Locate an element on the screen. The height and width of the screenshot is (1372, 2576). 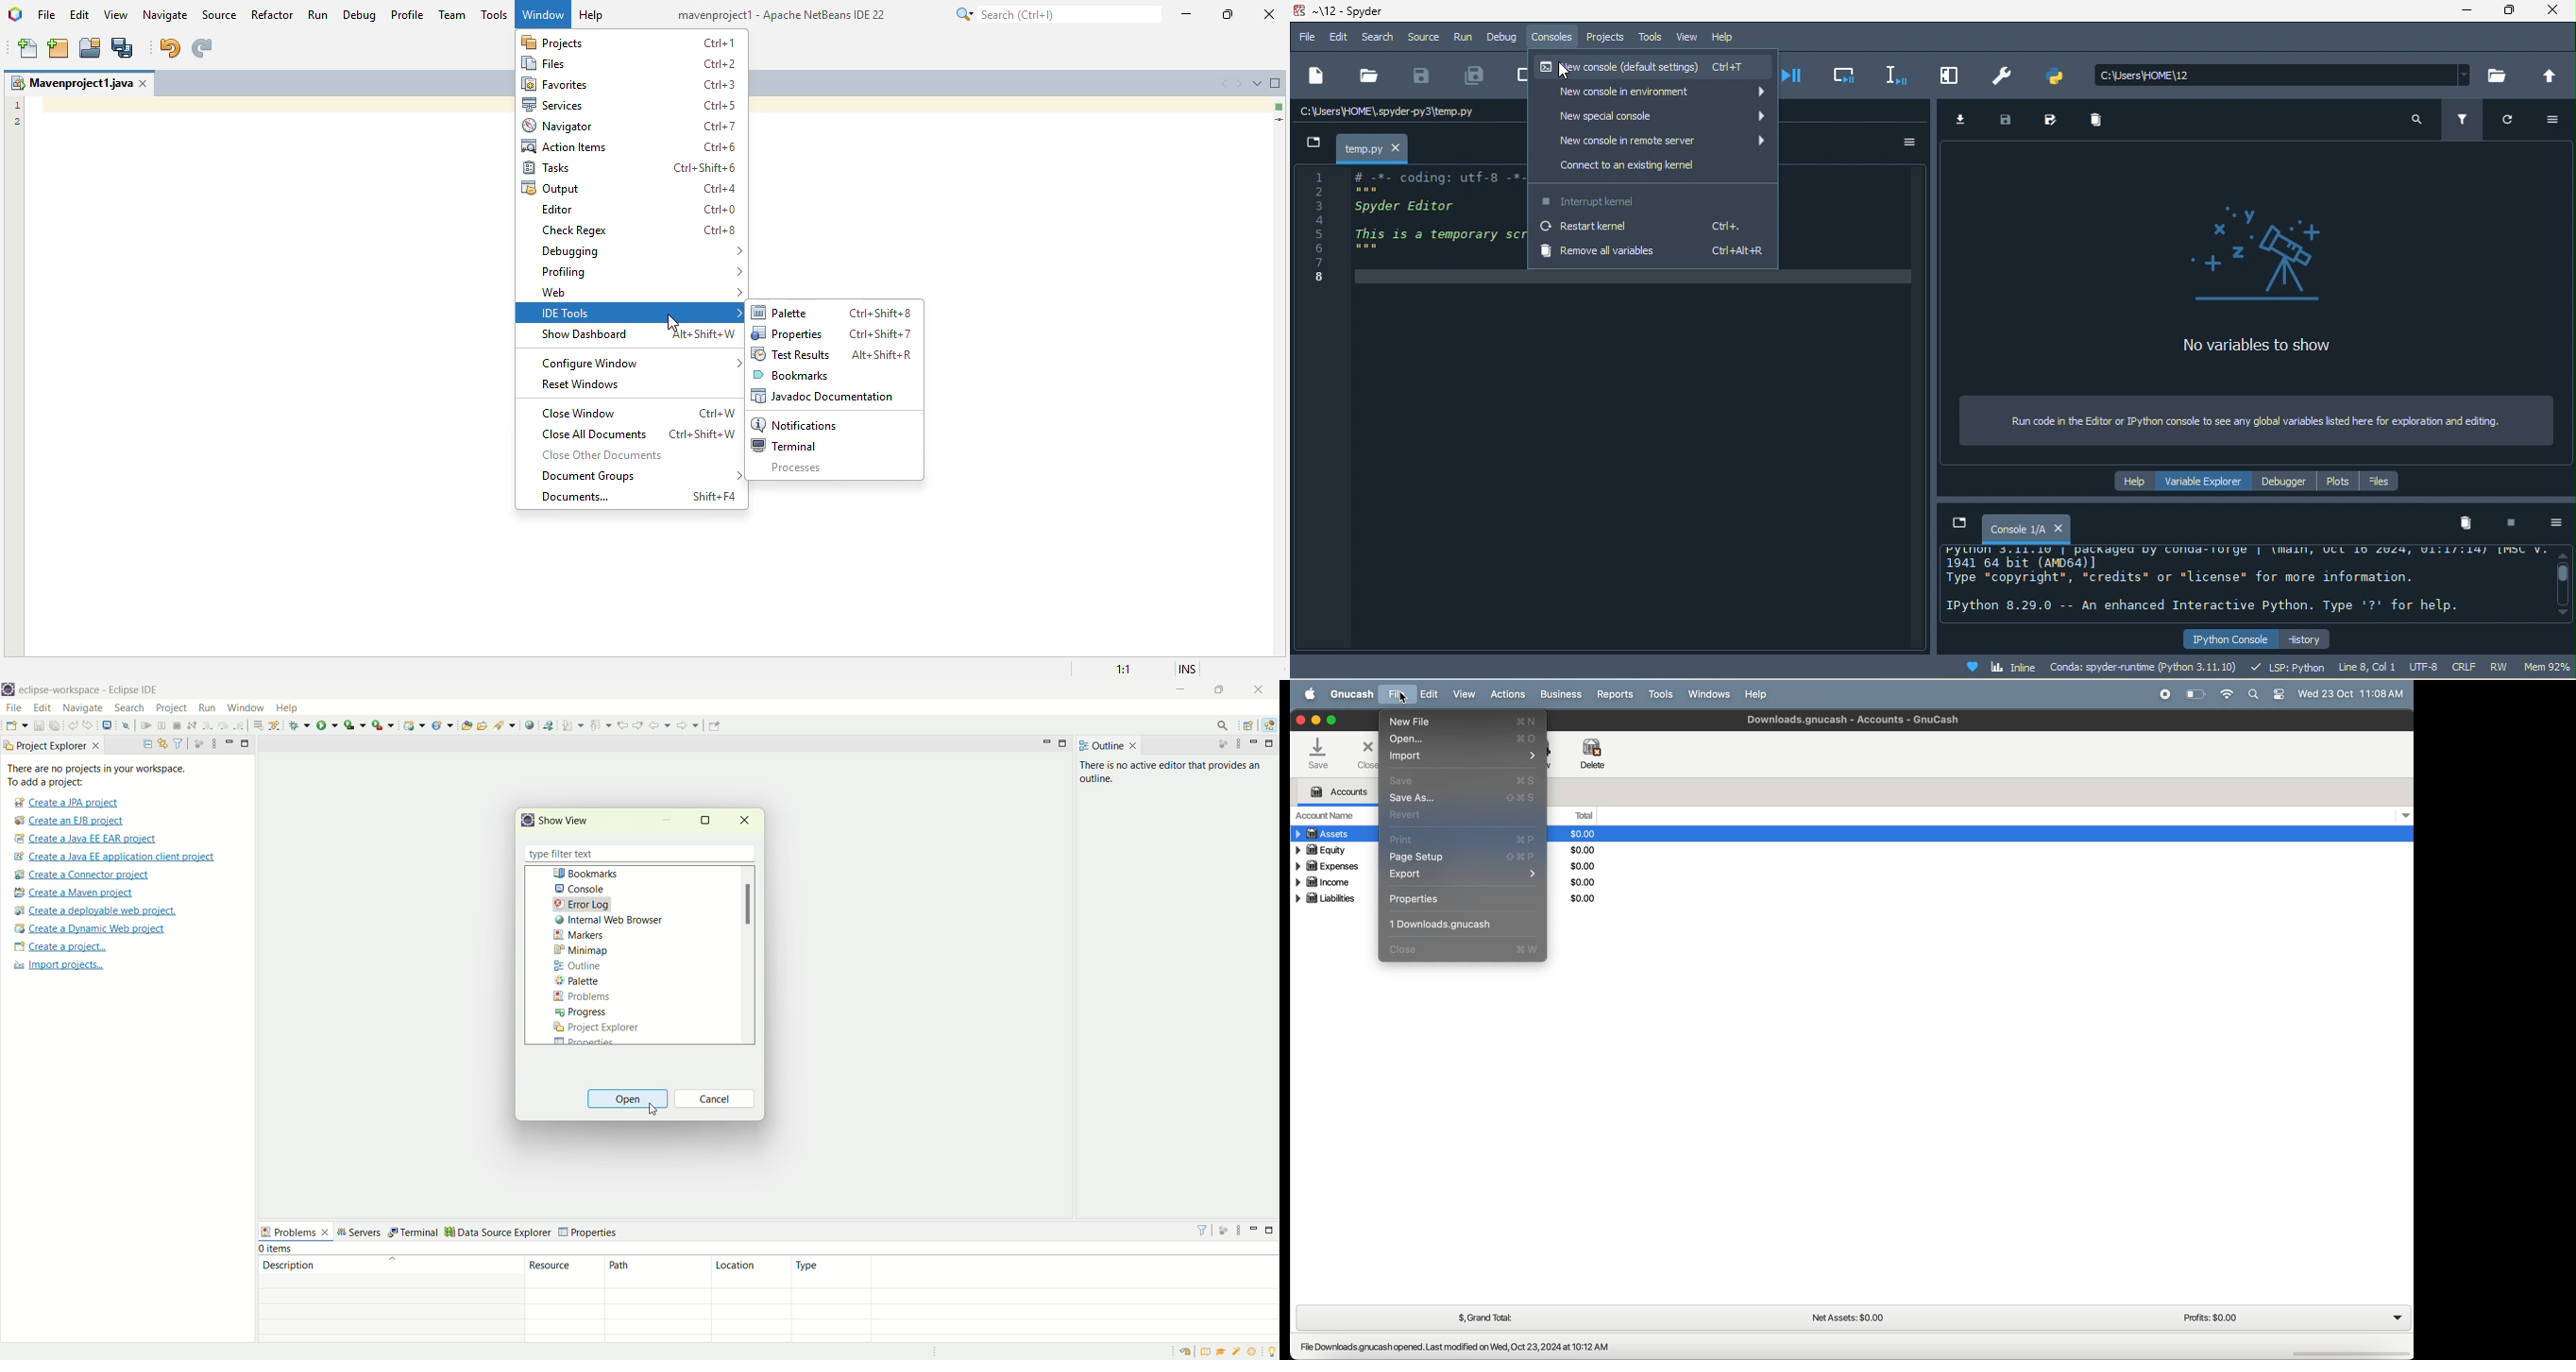
history is located at coordinates (2308, 638).